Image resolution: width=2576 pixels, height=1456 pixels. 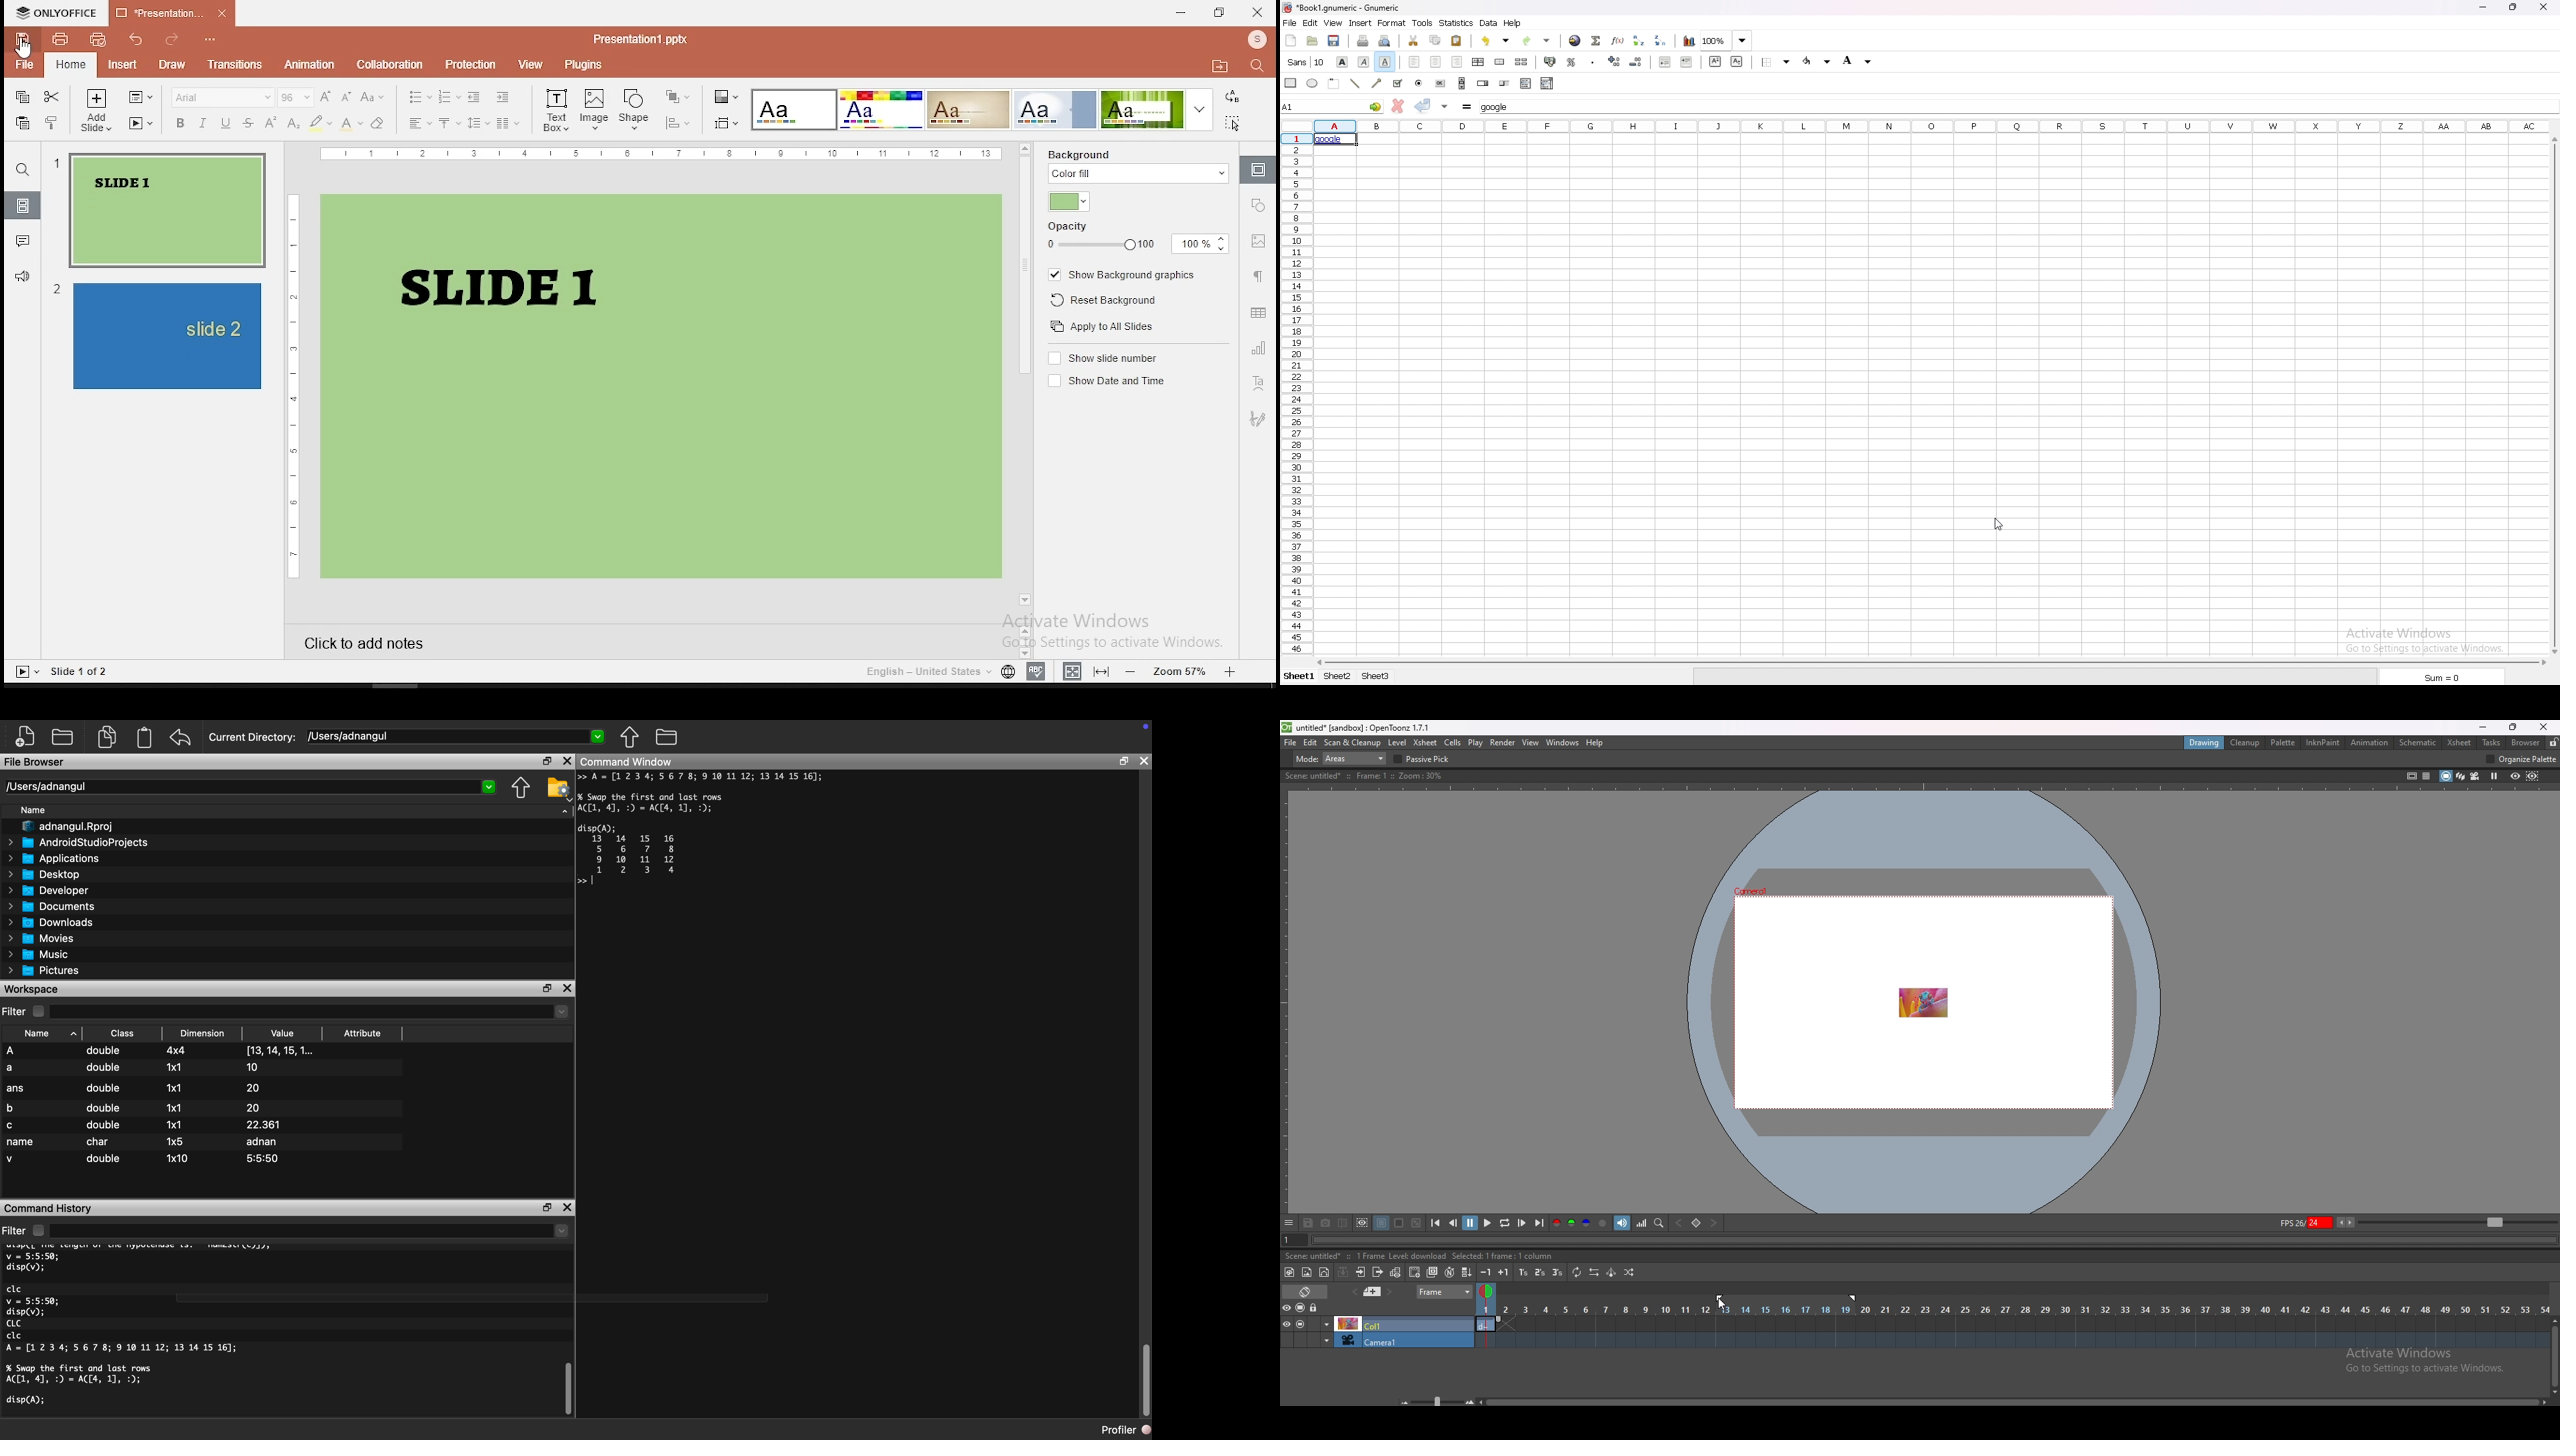 I want to click on redo, so click(x=168, y=40).